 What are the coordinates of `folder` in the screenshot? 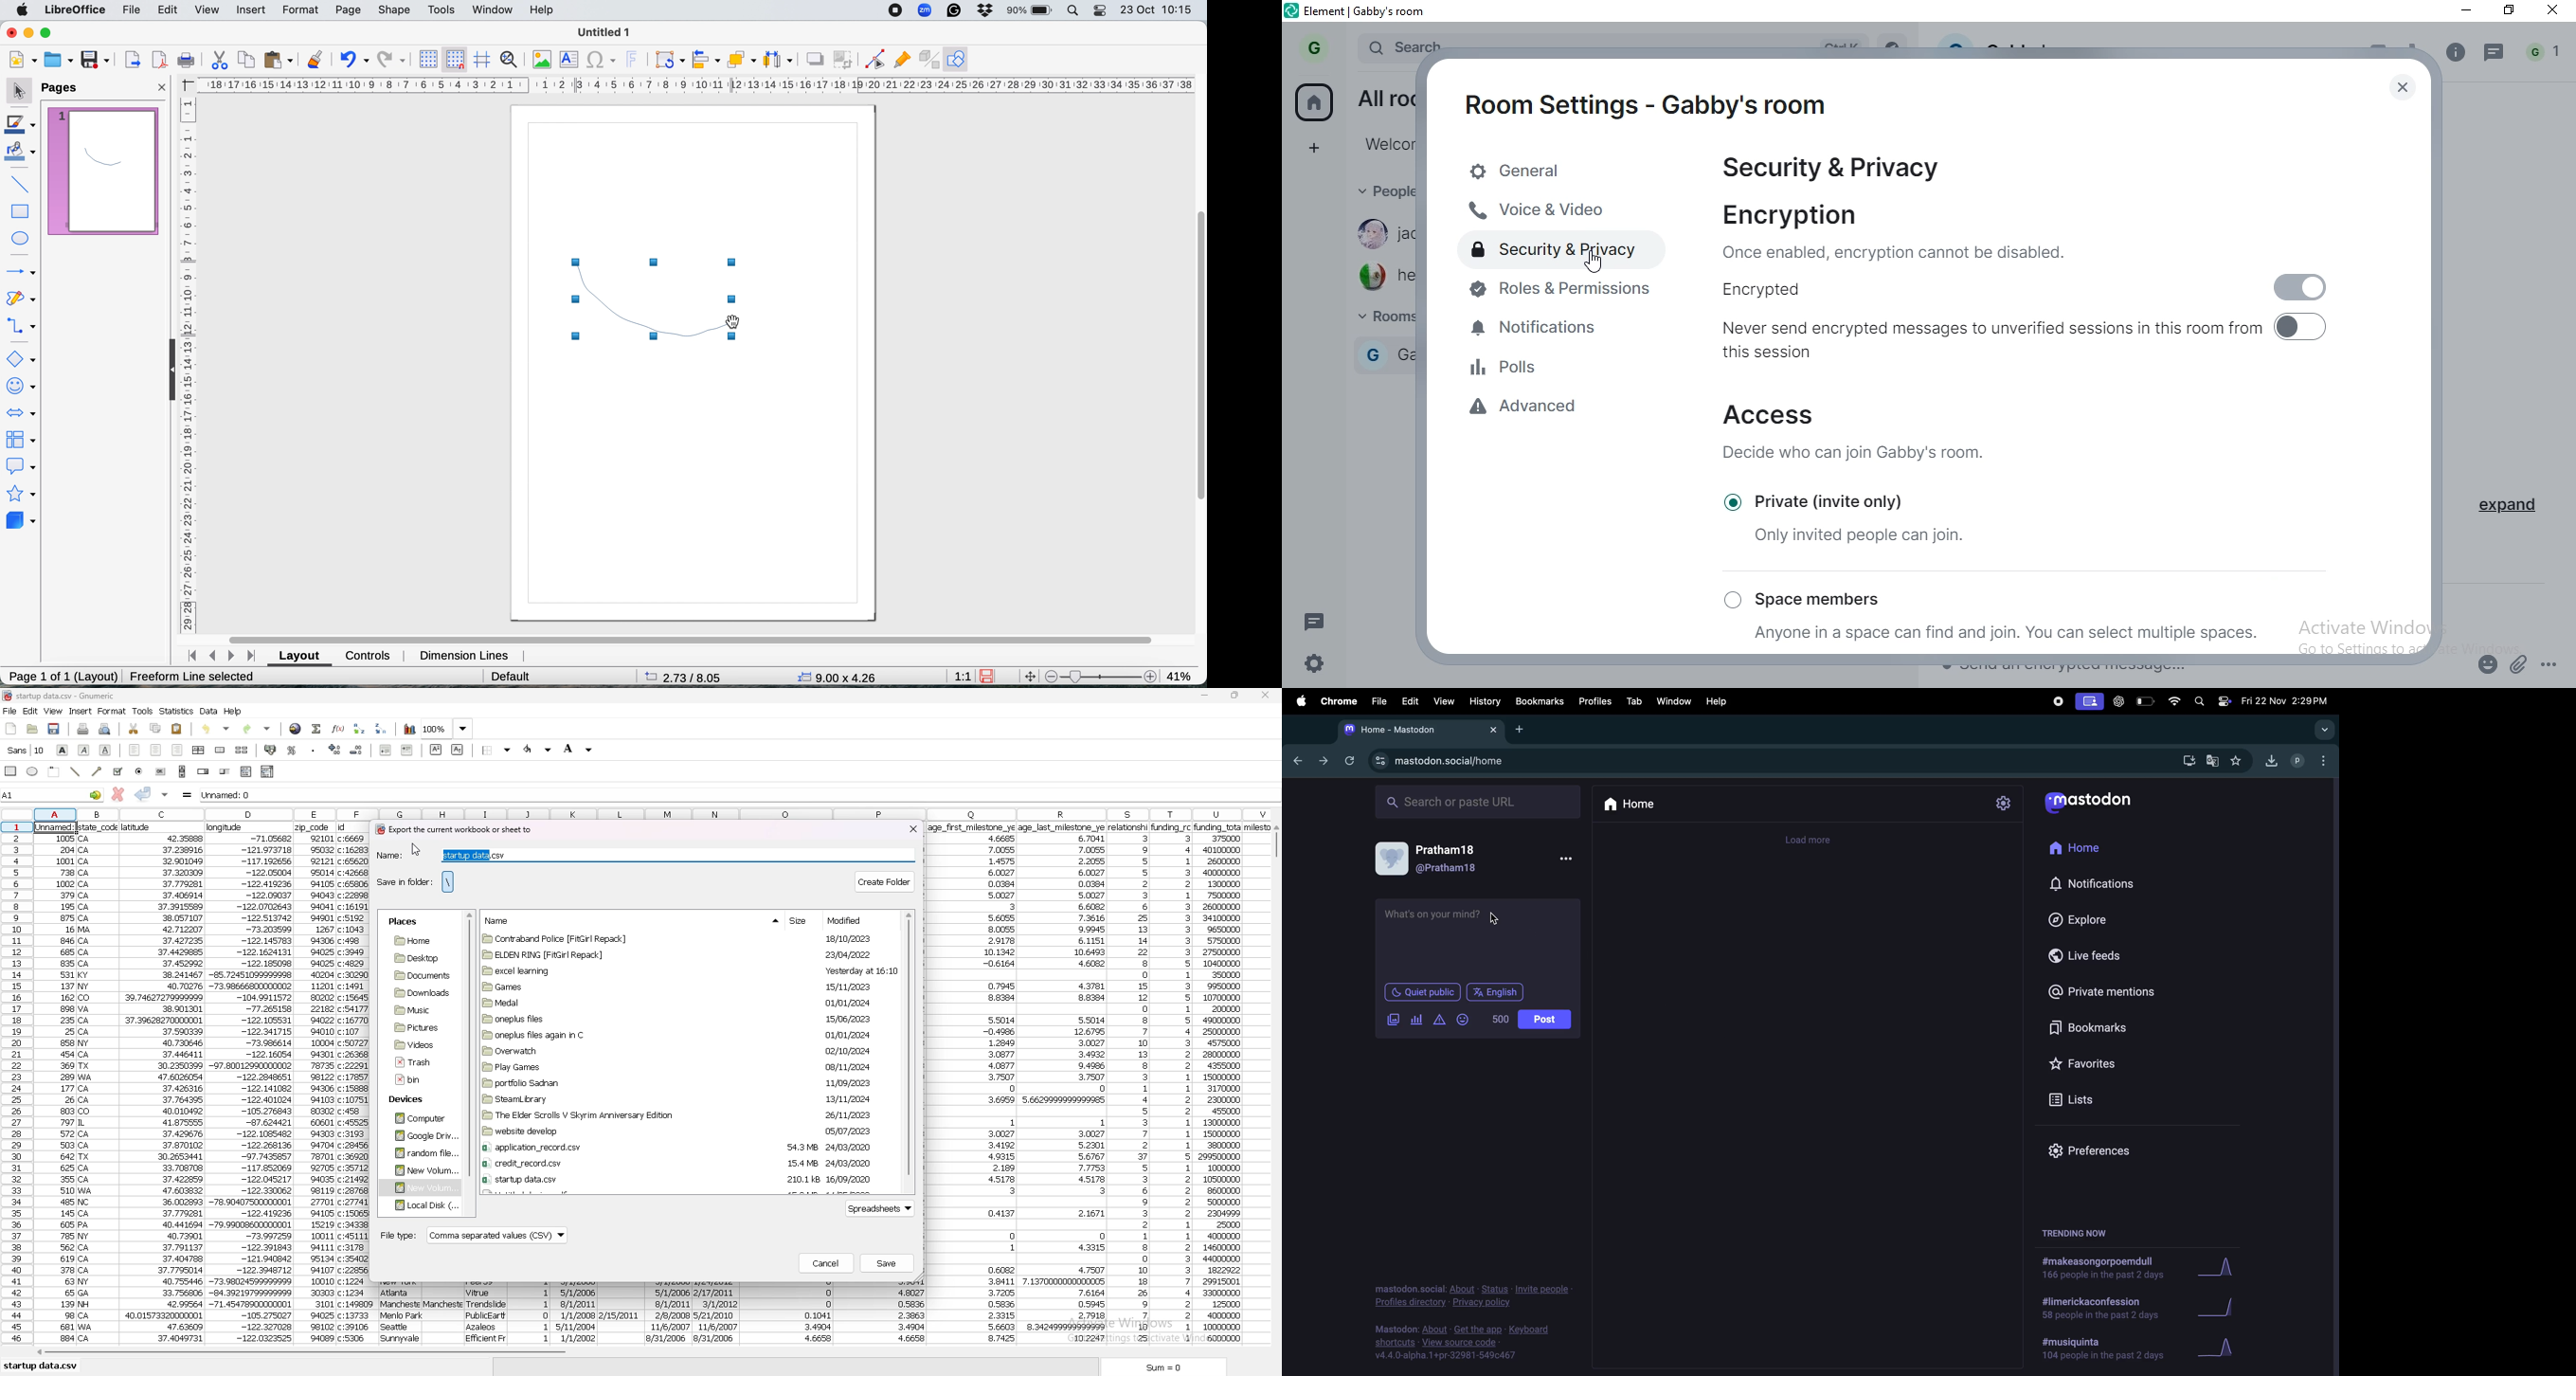 It's located at (418, 1119).